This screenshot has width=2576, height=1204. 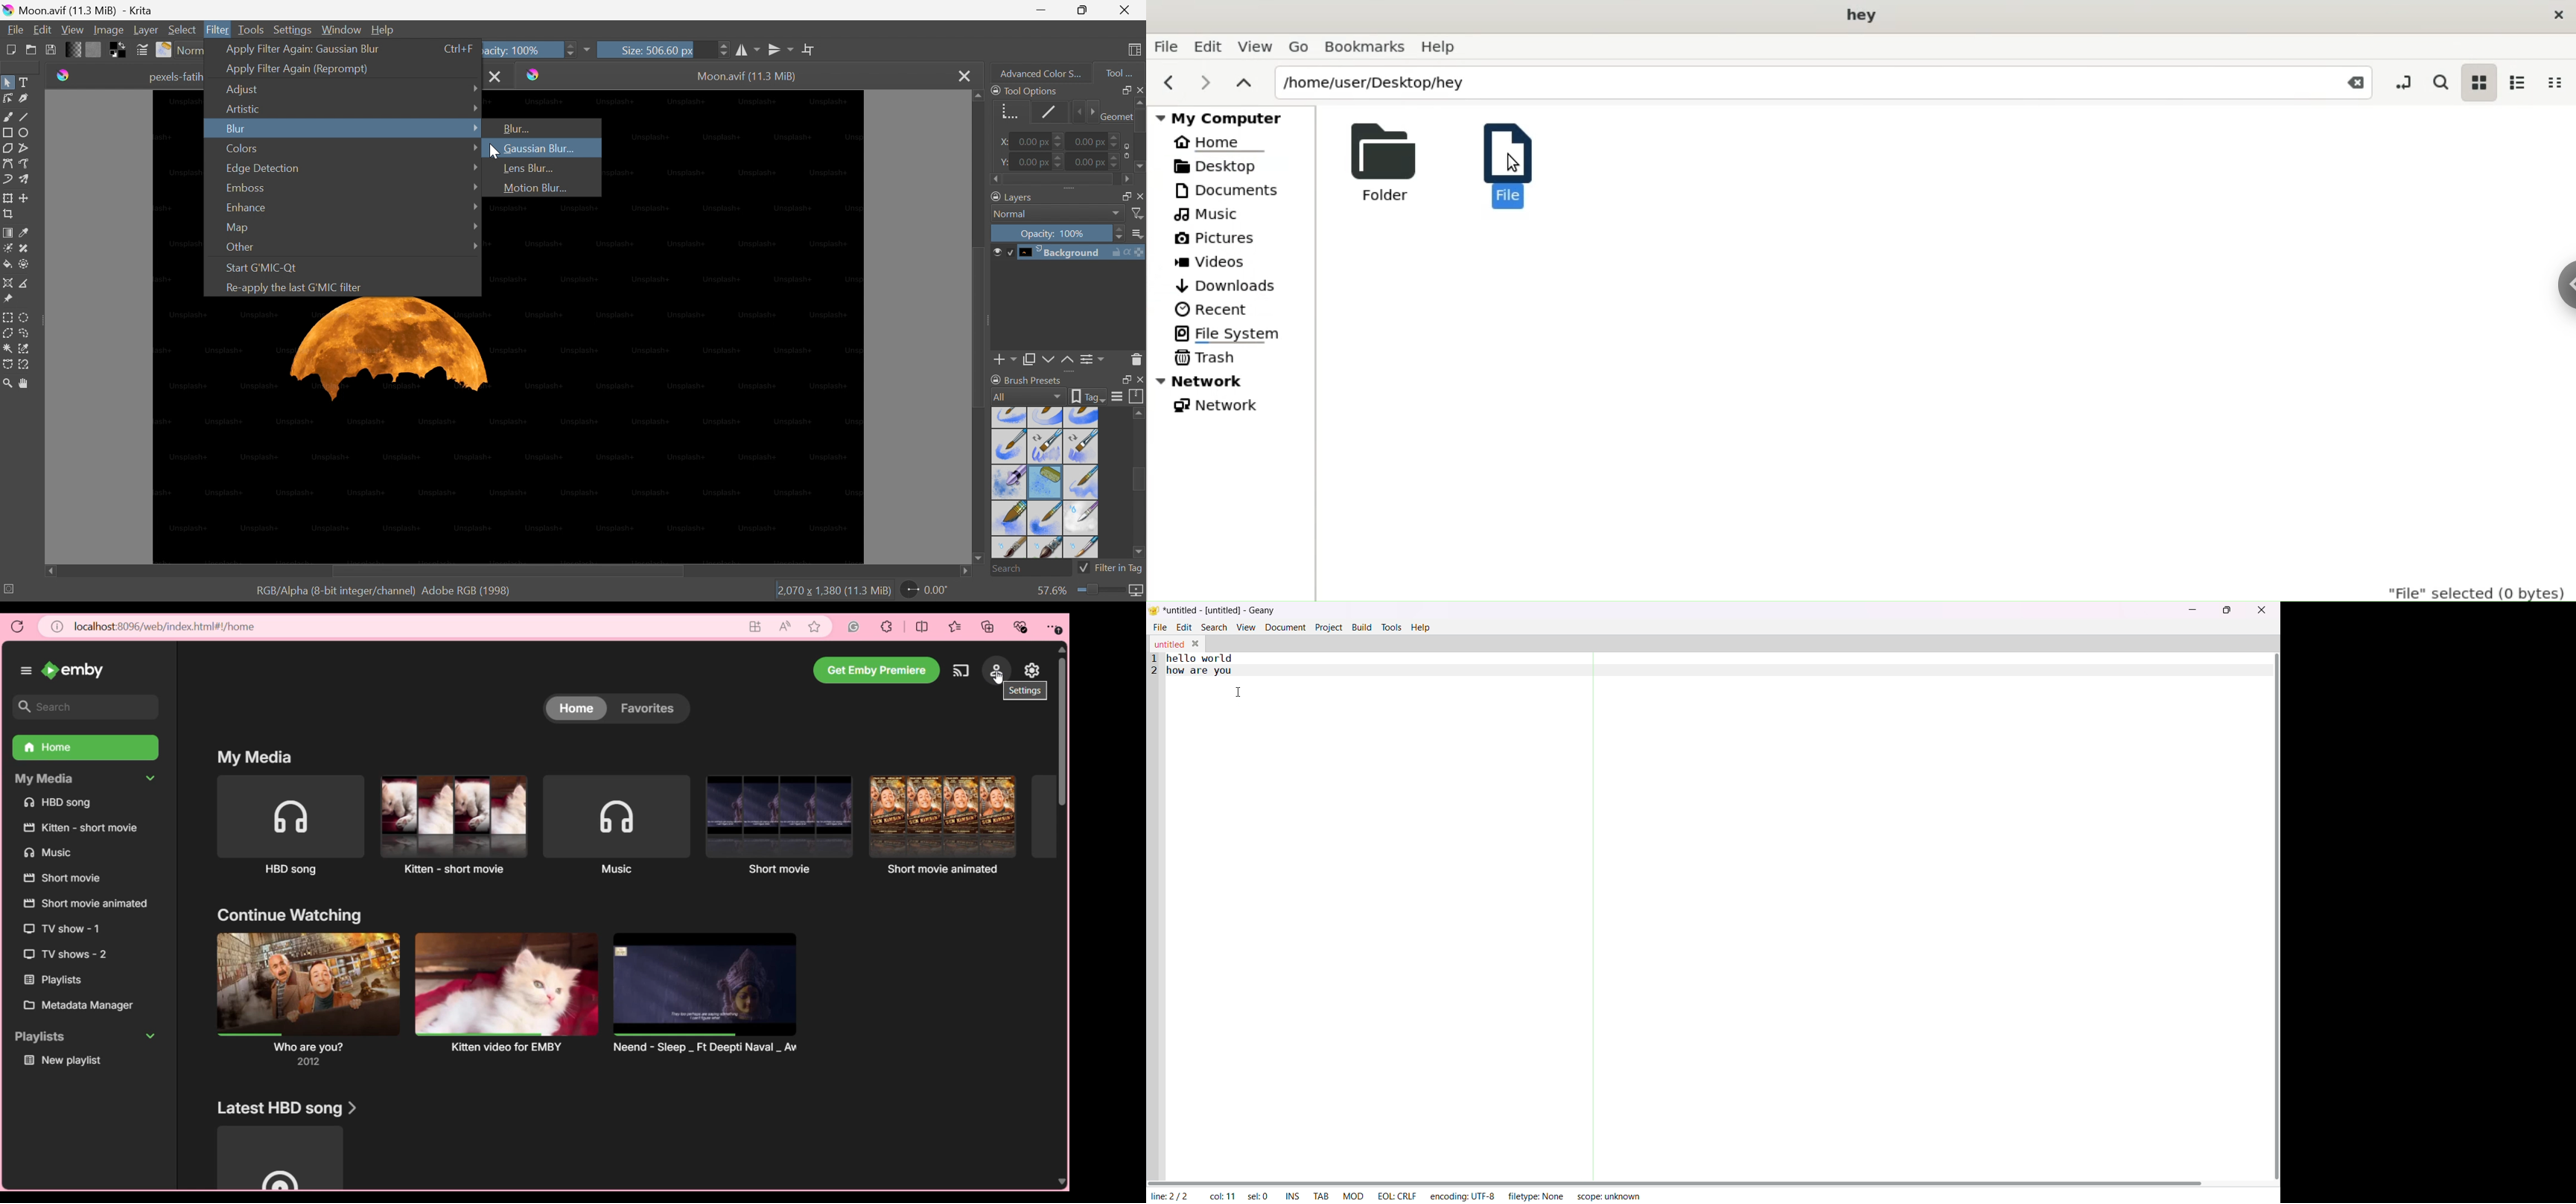 What do you see at coordinates (8, 181) in the screenshot?
I see `Dynamic brush tool` at bounding box center [8, 181].